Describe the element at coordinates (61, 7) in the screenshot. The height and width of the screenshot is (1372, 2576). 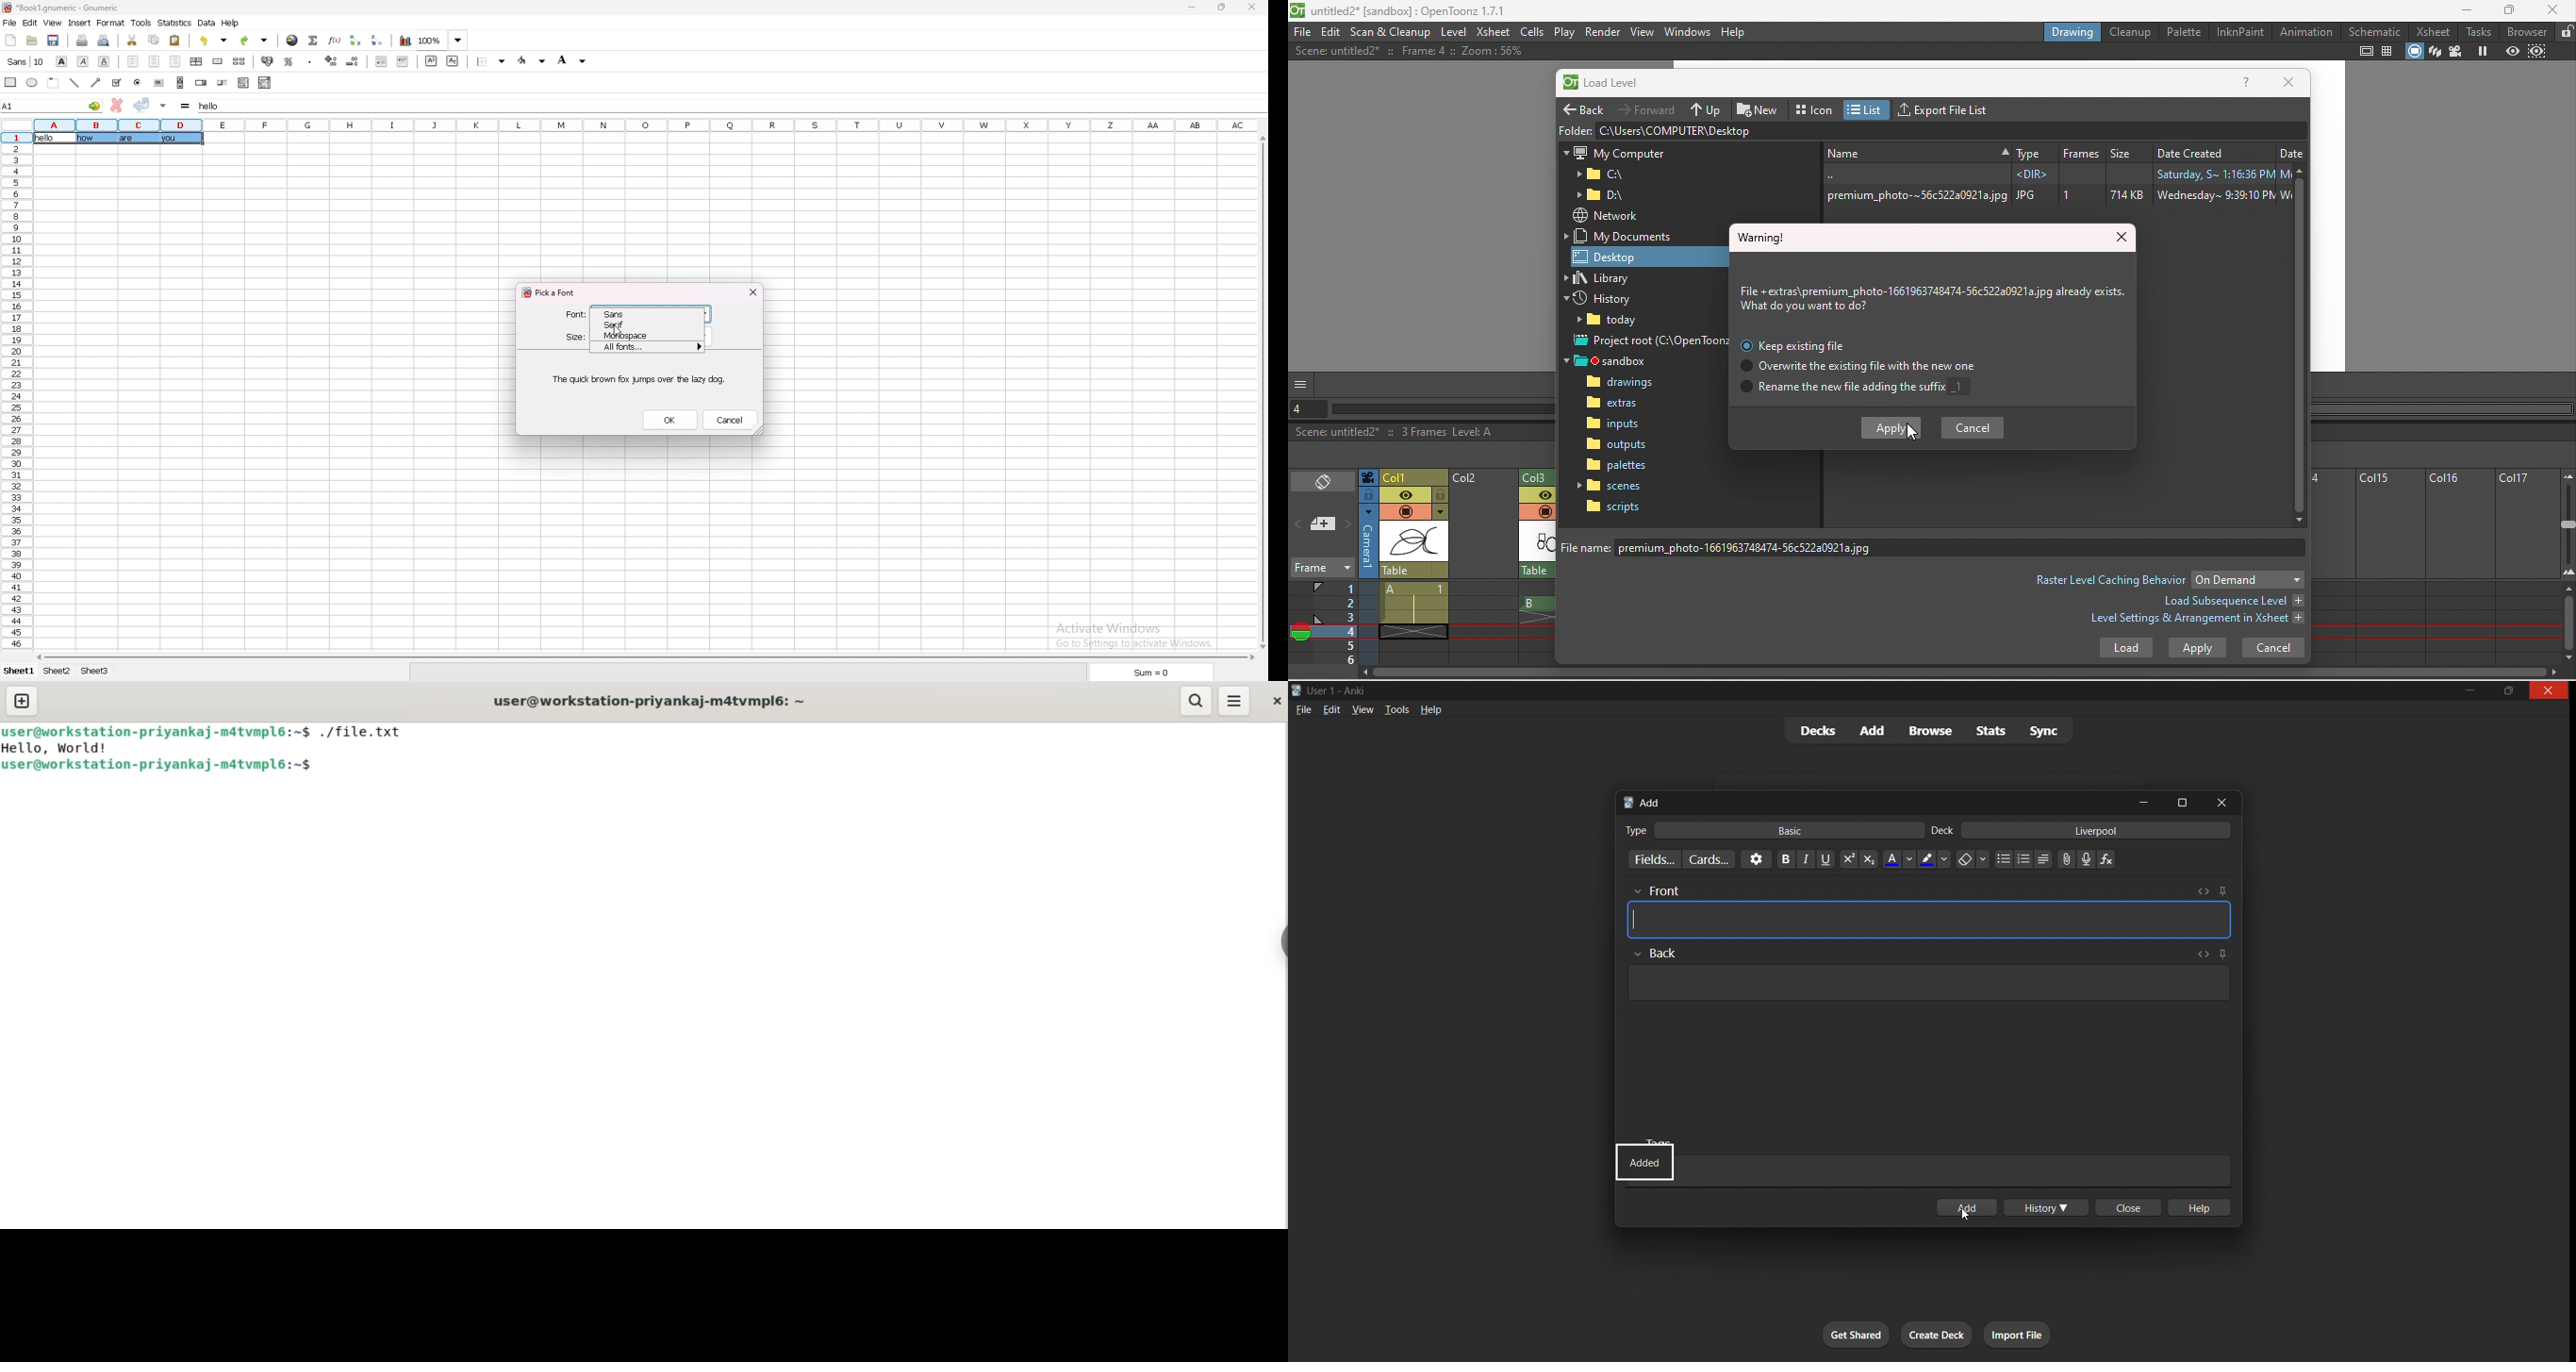
I see `file name` at that location.